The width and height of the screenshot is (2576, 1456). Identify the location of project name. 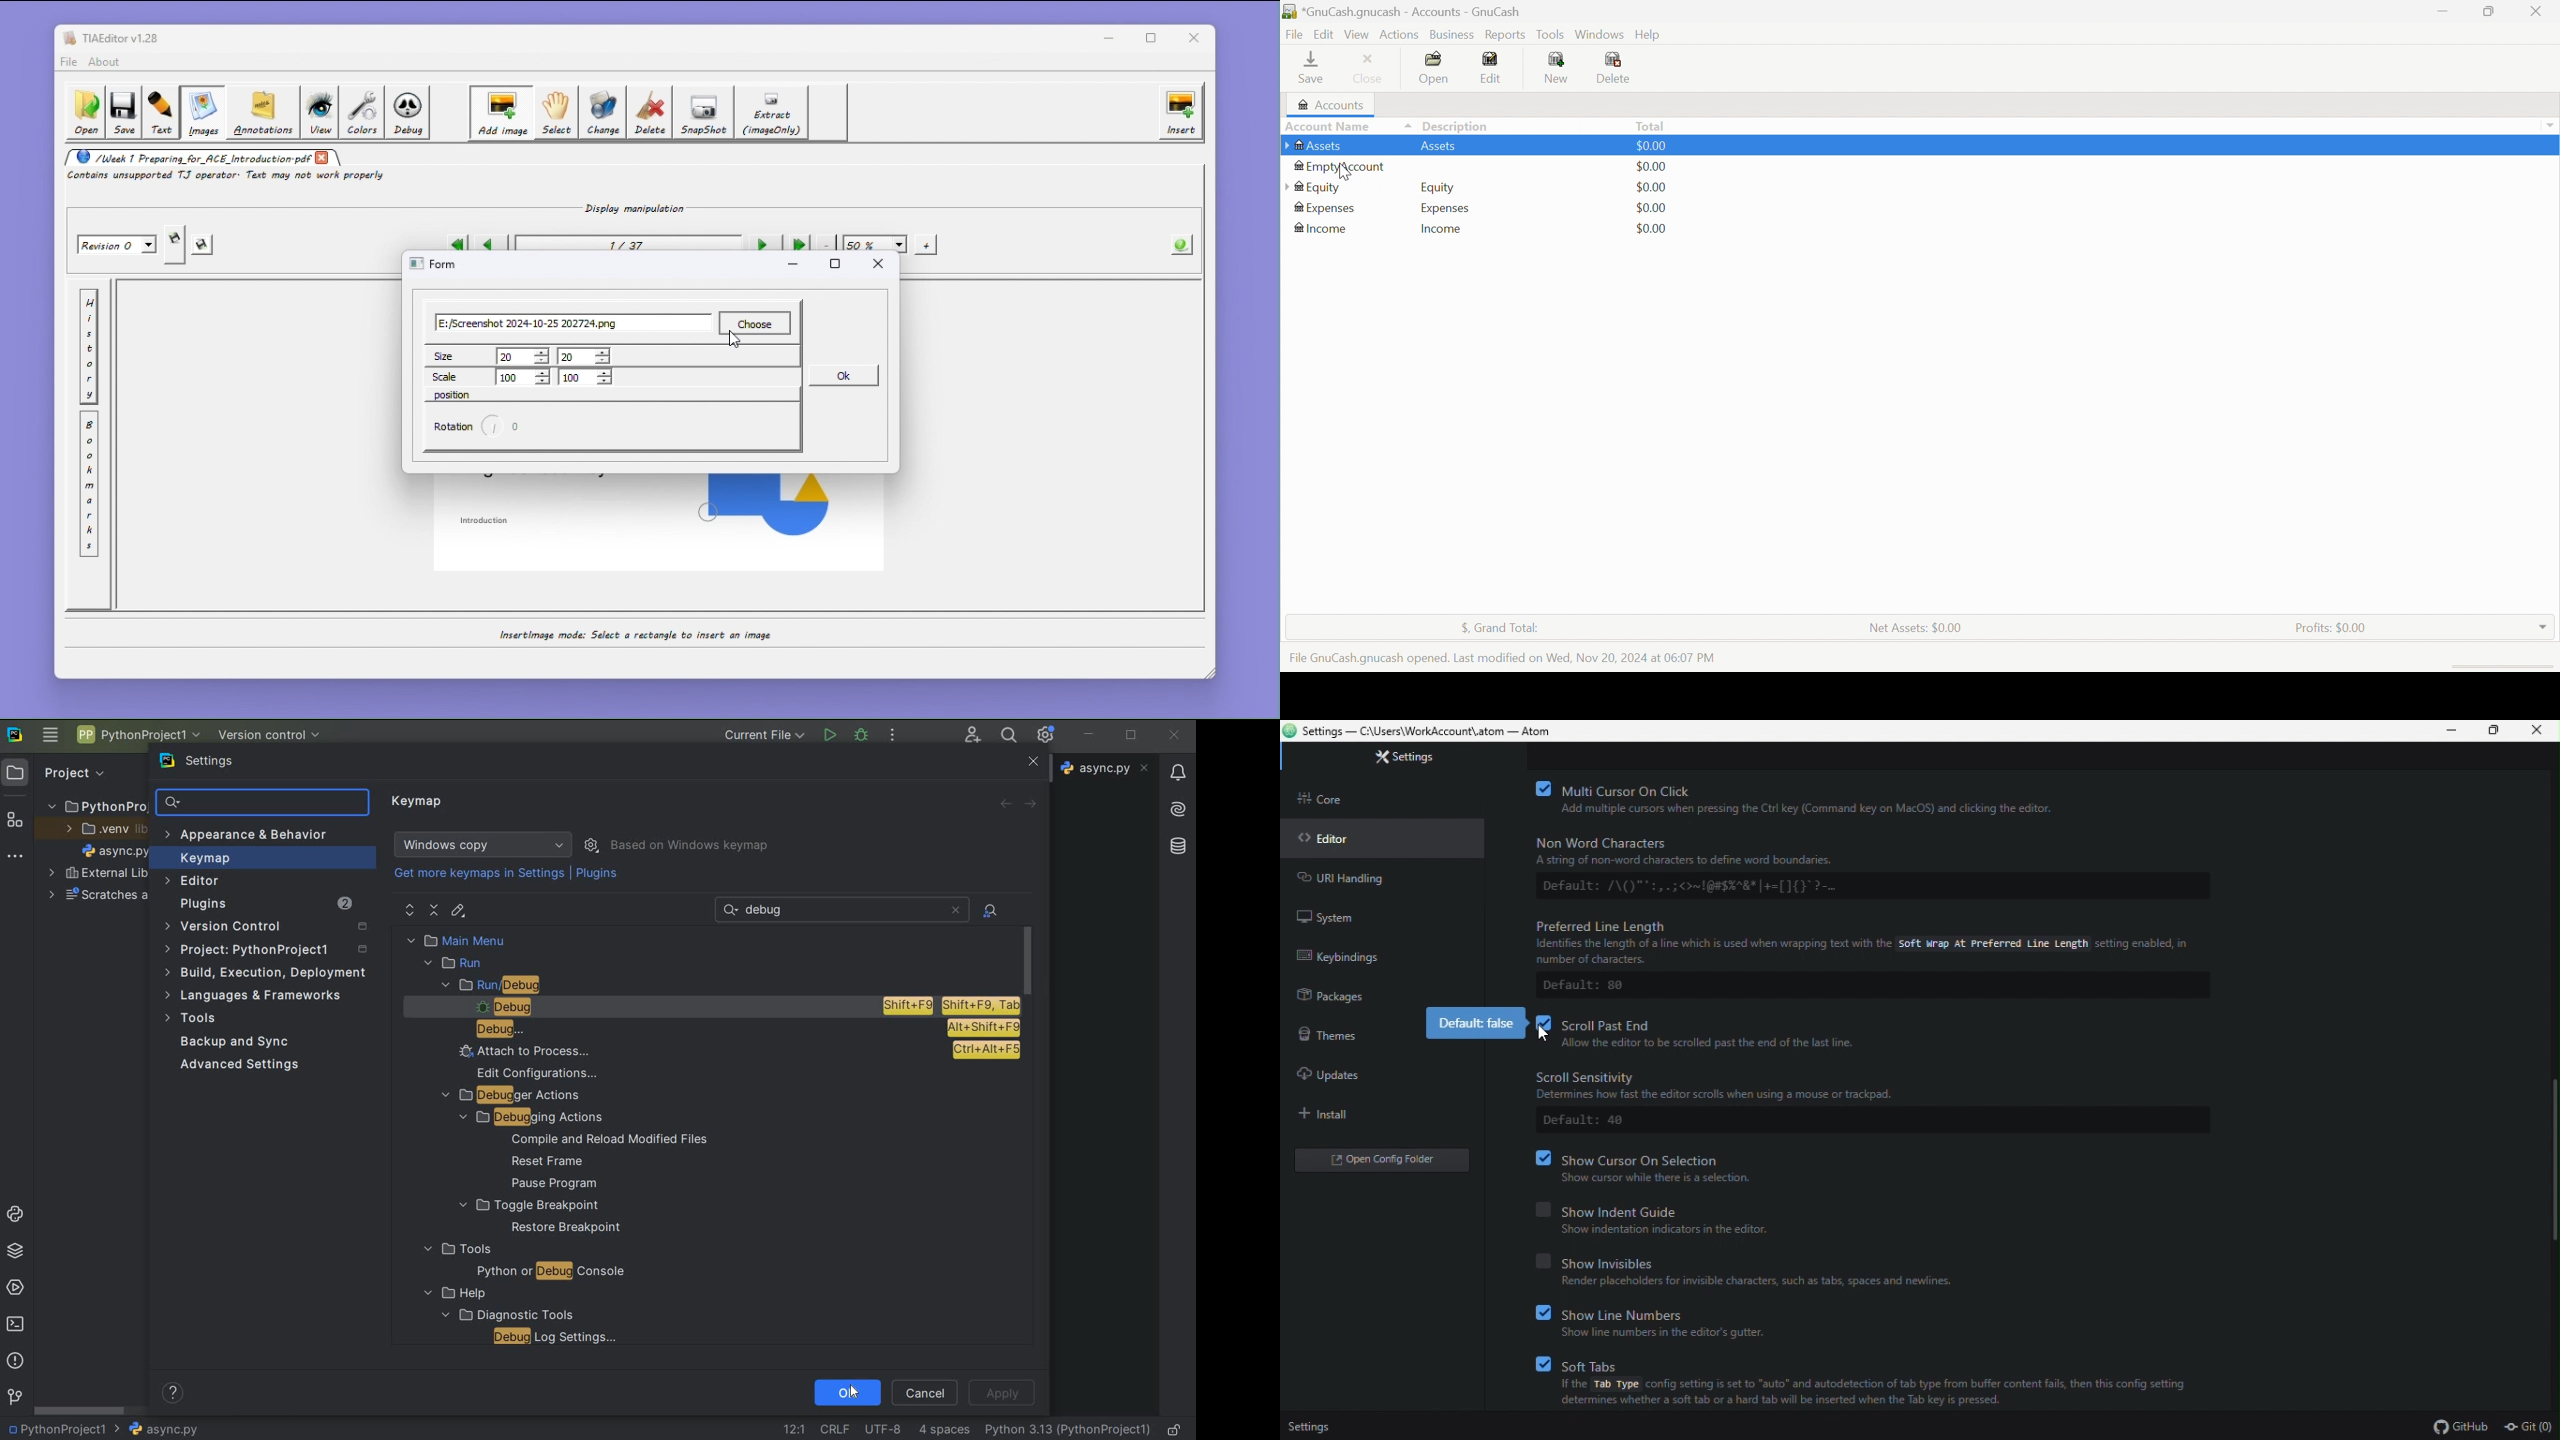
(55, 1429).